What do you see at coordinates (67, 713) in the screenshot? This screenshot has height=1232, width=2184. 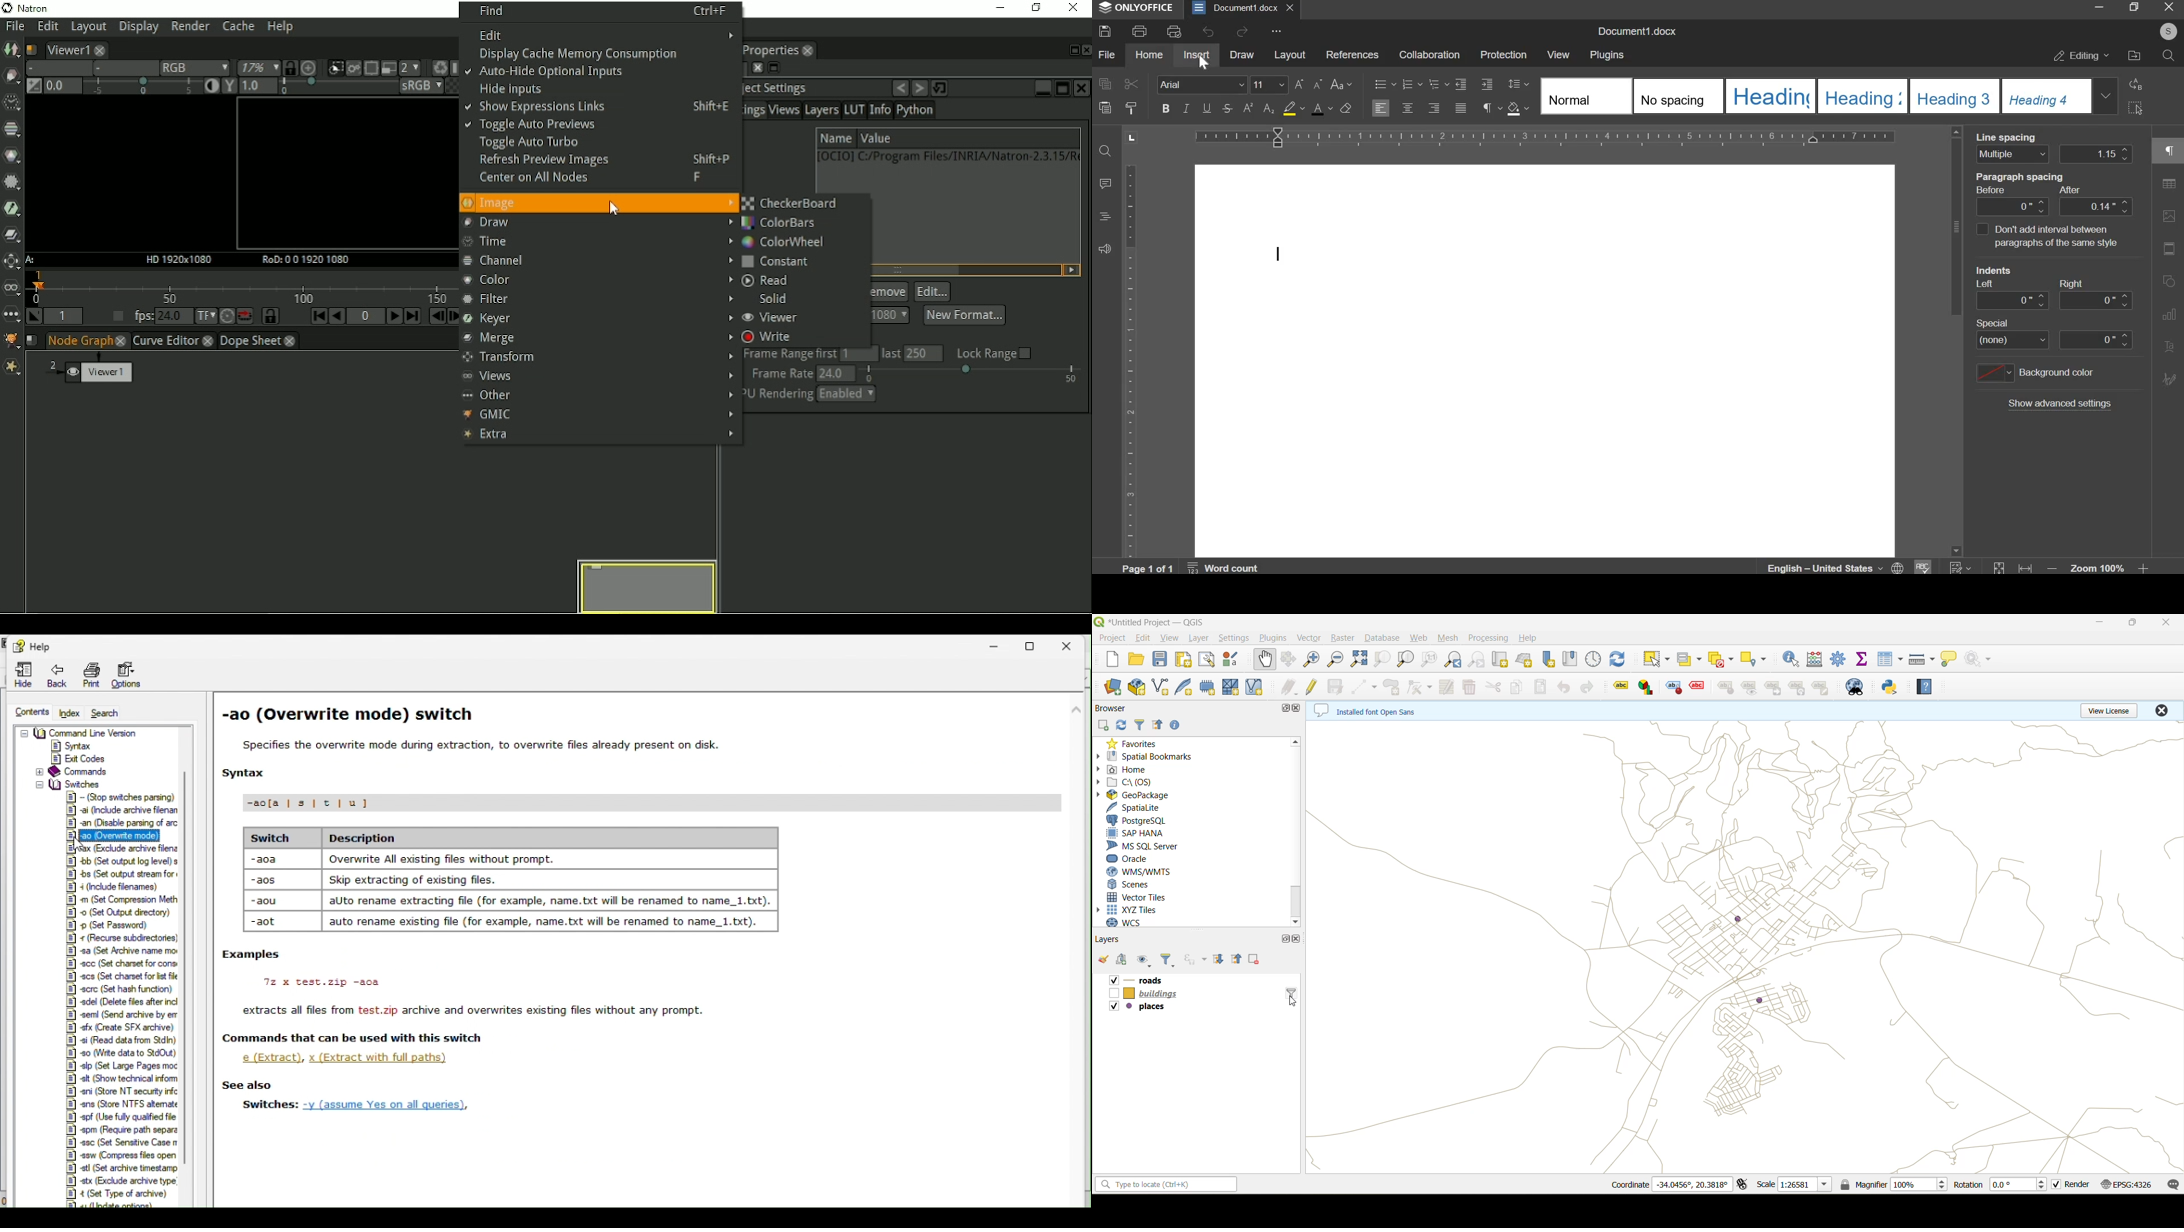 I see `Index` at bounding box center [67, 713].